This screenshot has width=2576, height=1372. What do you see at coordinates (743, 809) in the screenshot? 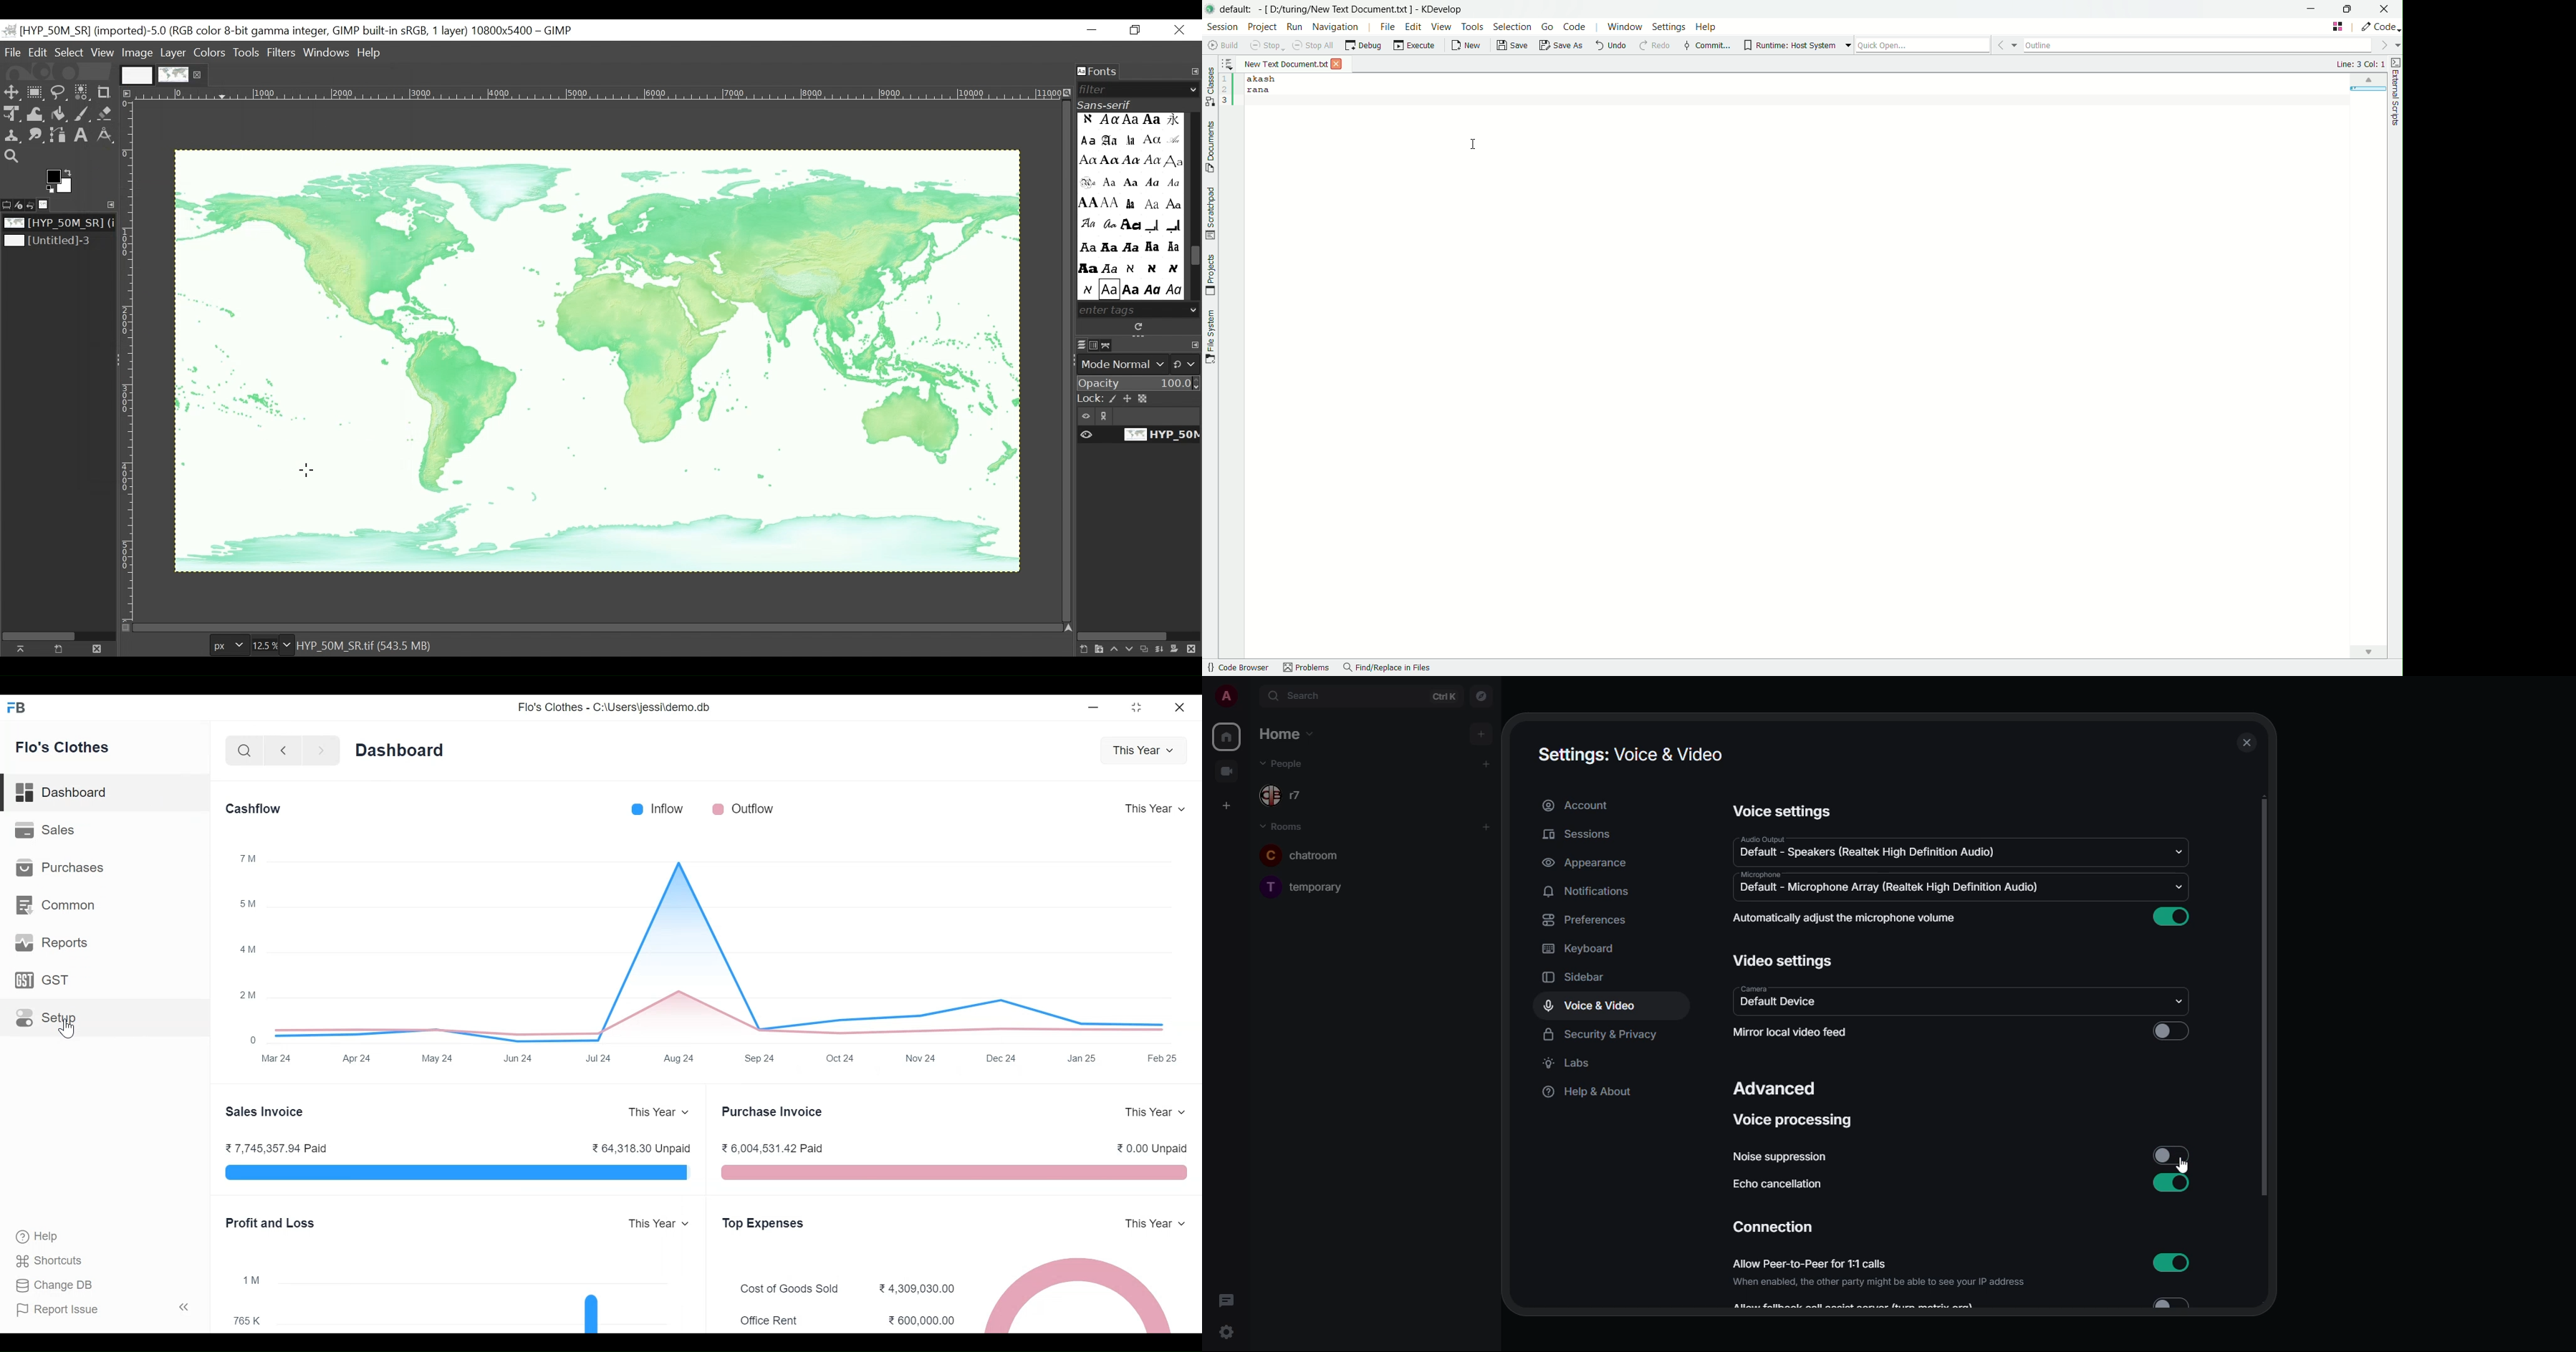
I see `outflow` at bounding box center [743, 809].